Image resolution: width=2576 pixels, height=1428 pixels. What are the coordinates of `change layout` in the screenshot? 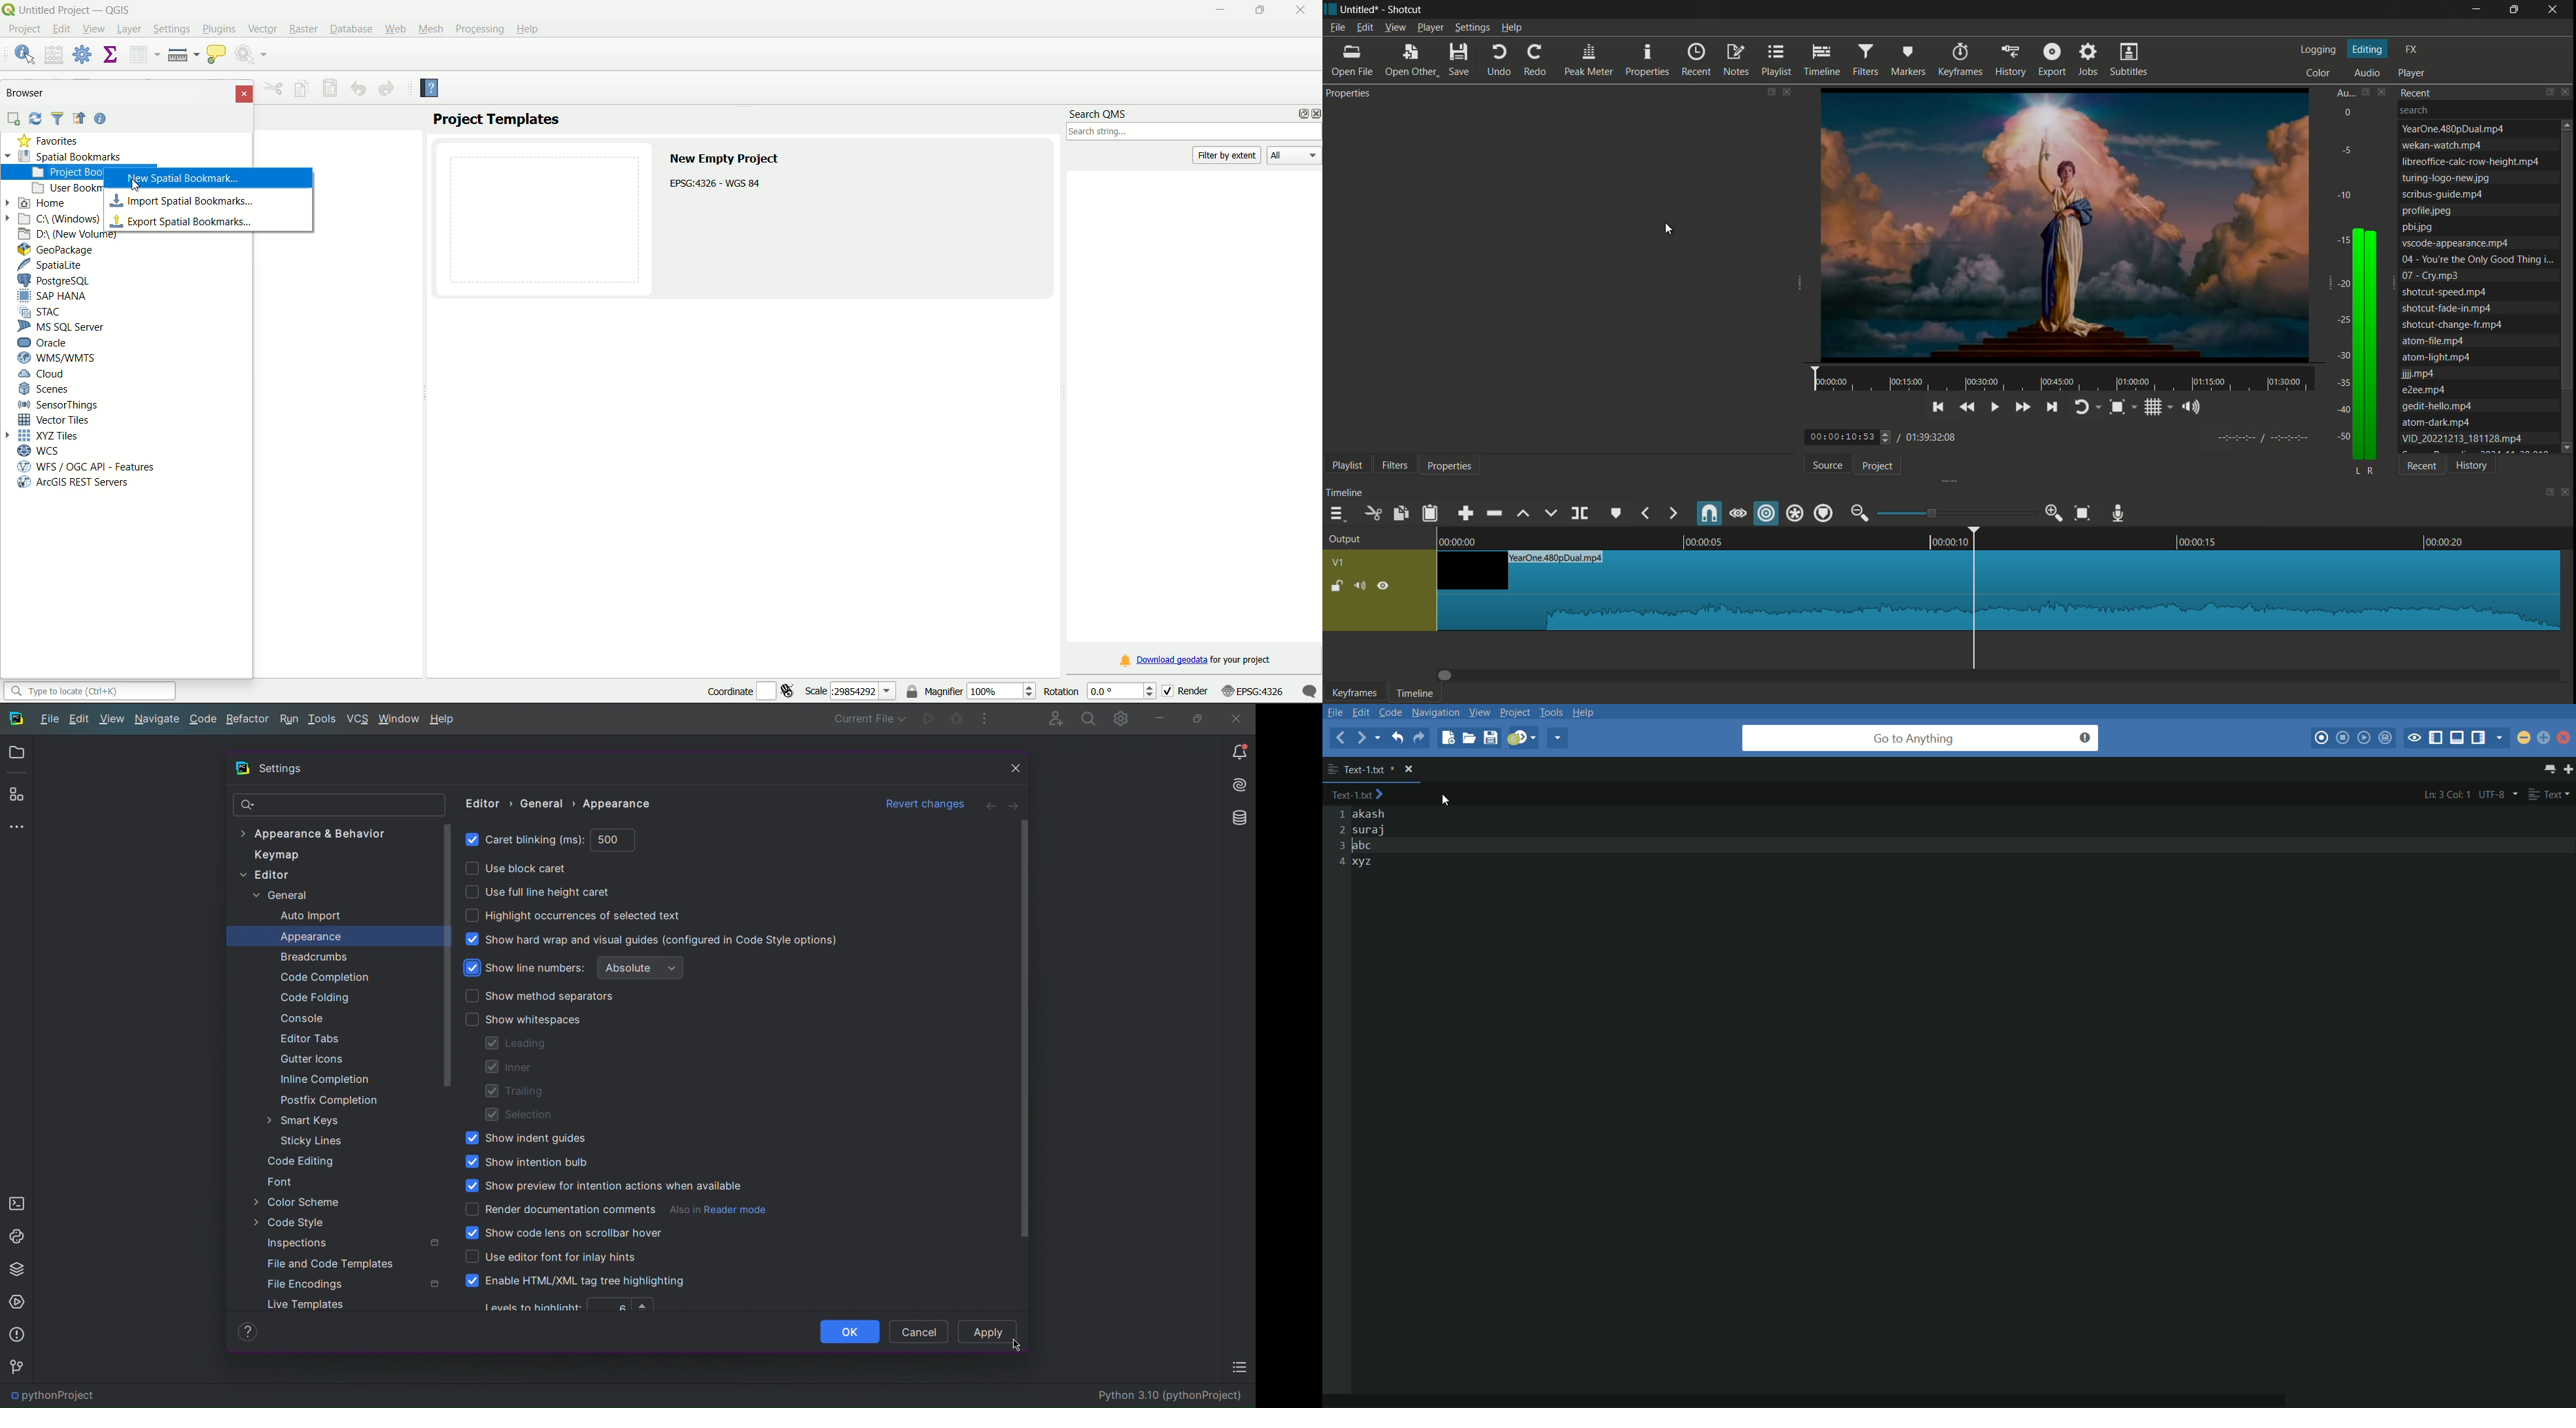 It's located at (1768, 93).